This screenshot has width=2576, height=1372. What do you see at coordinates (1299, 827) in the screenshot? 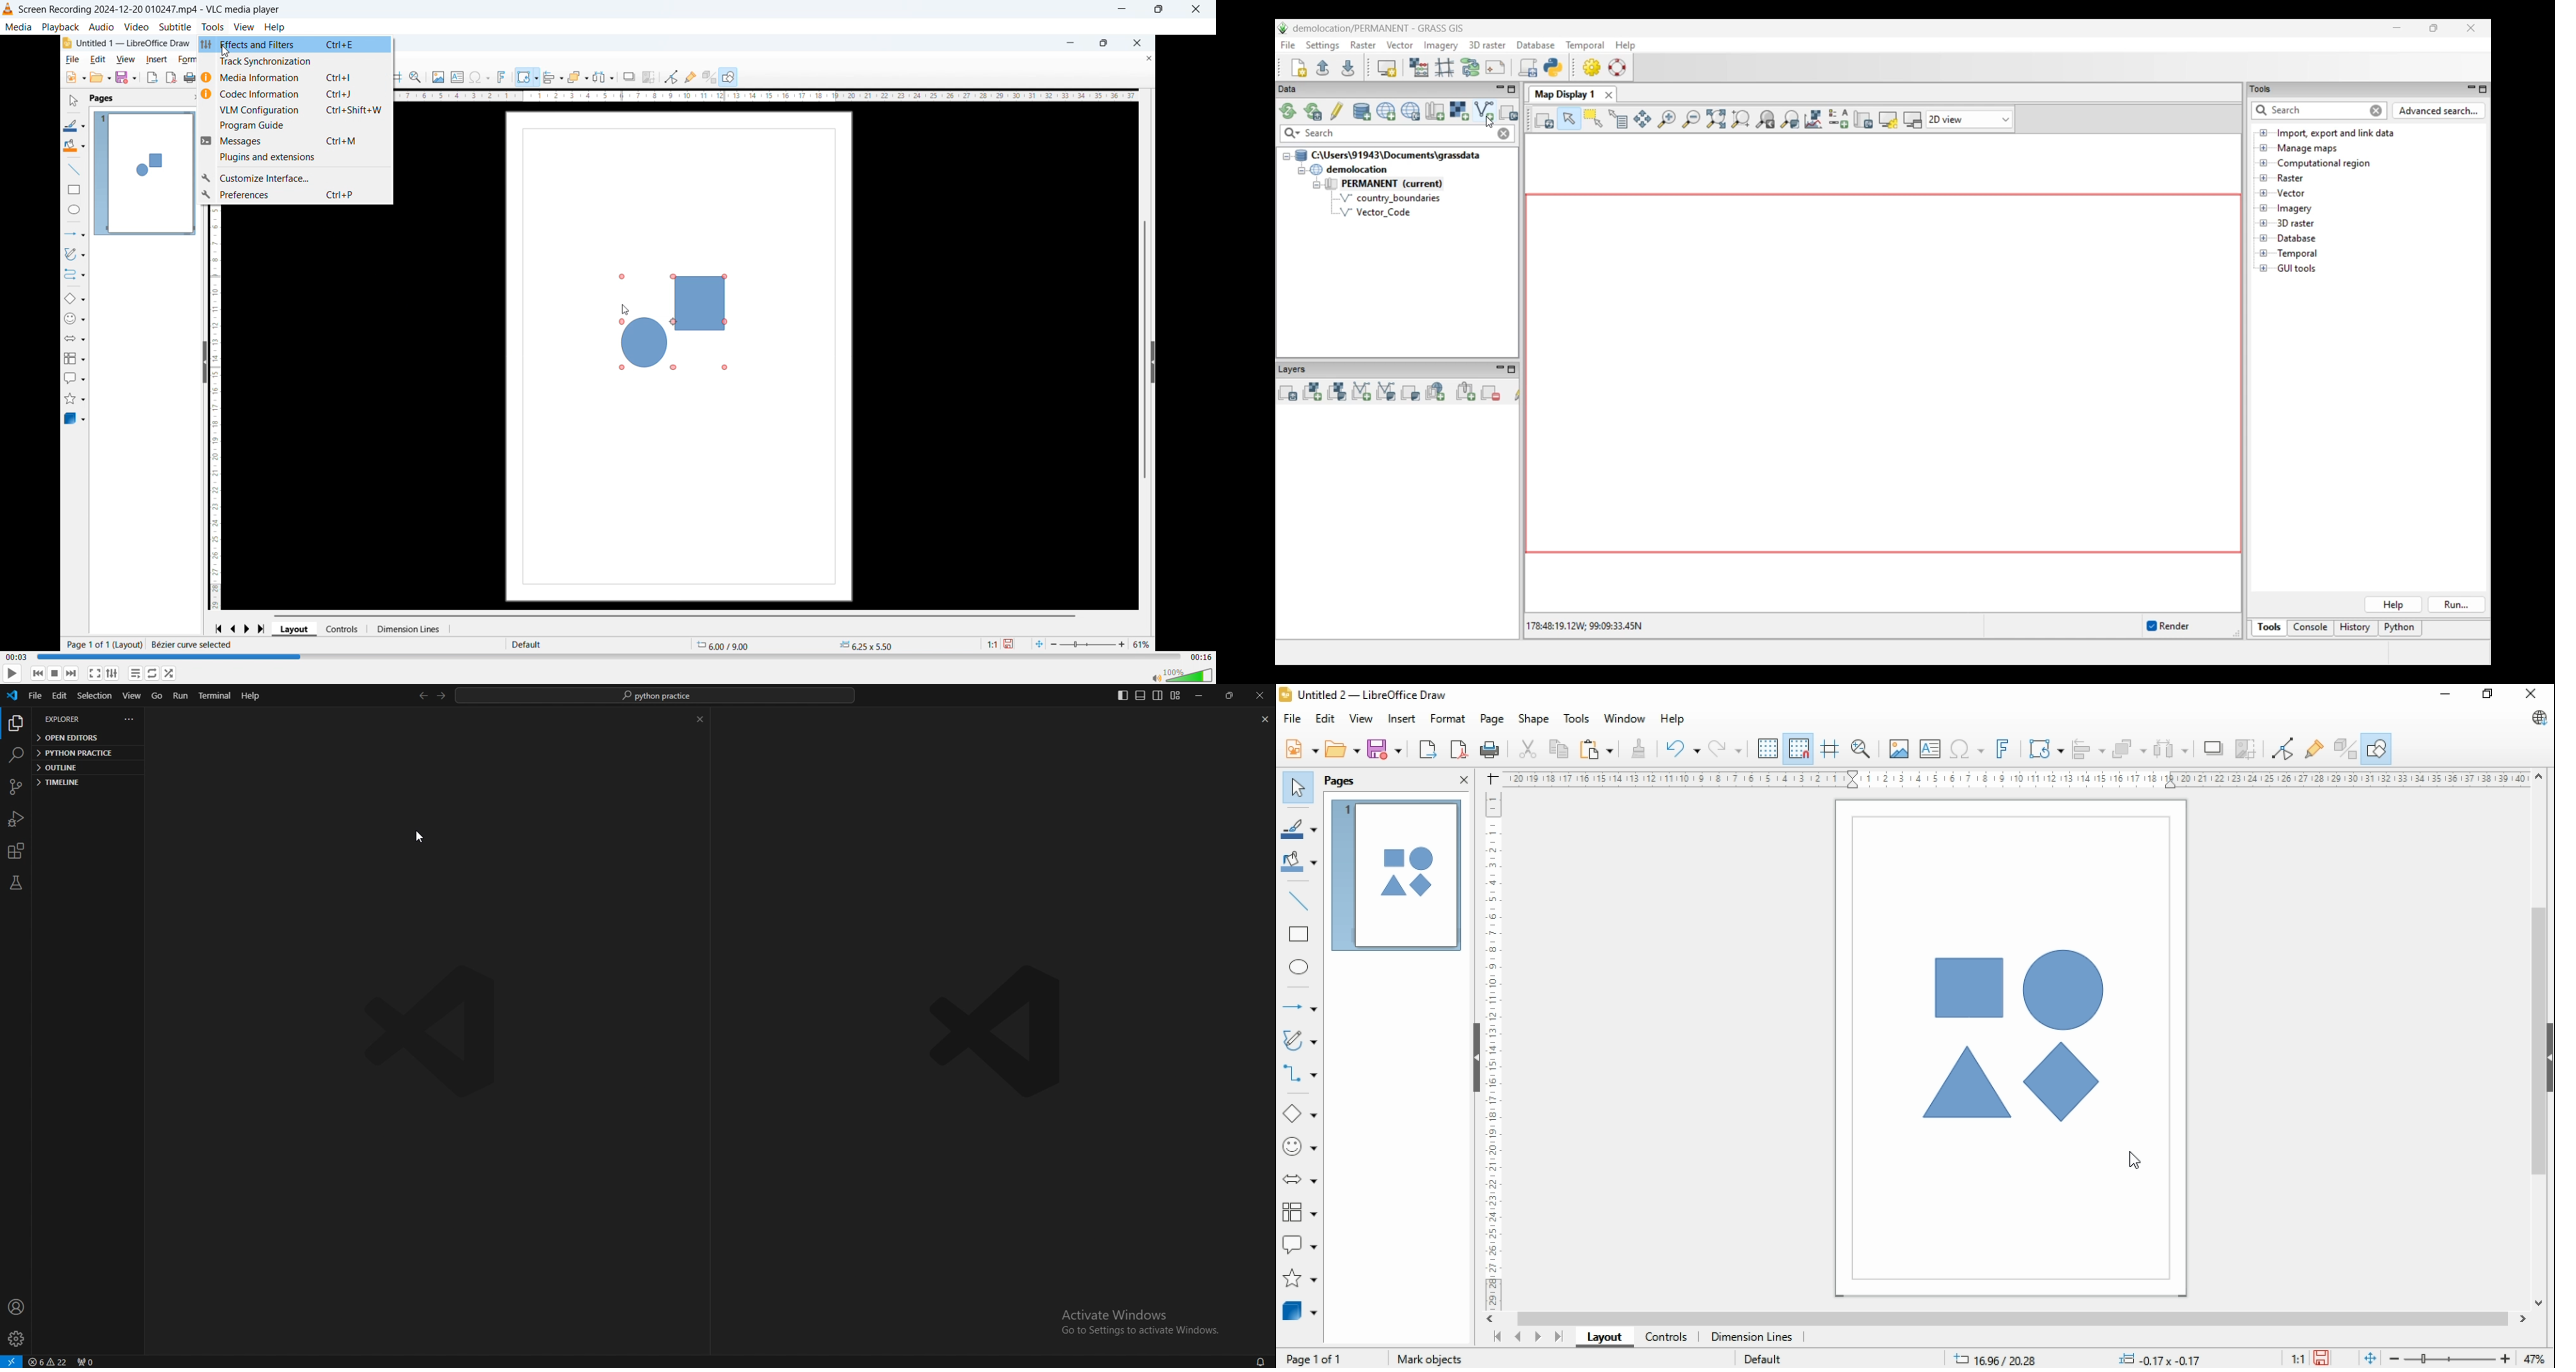
I see `line color` at bounding box center [1299, 827].